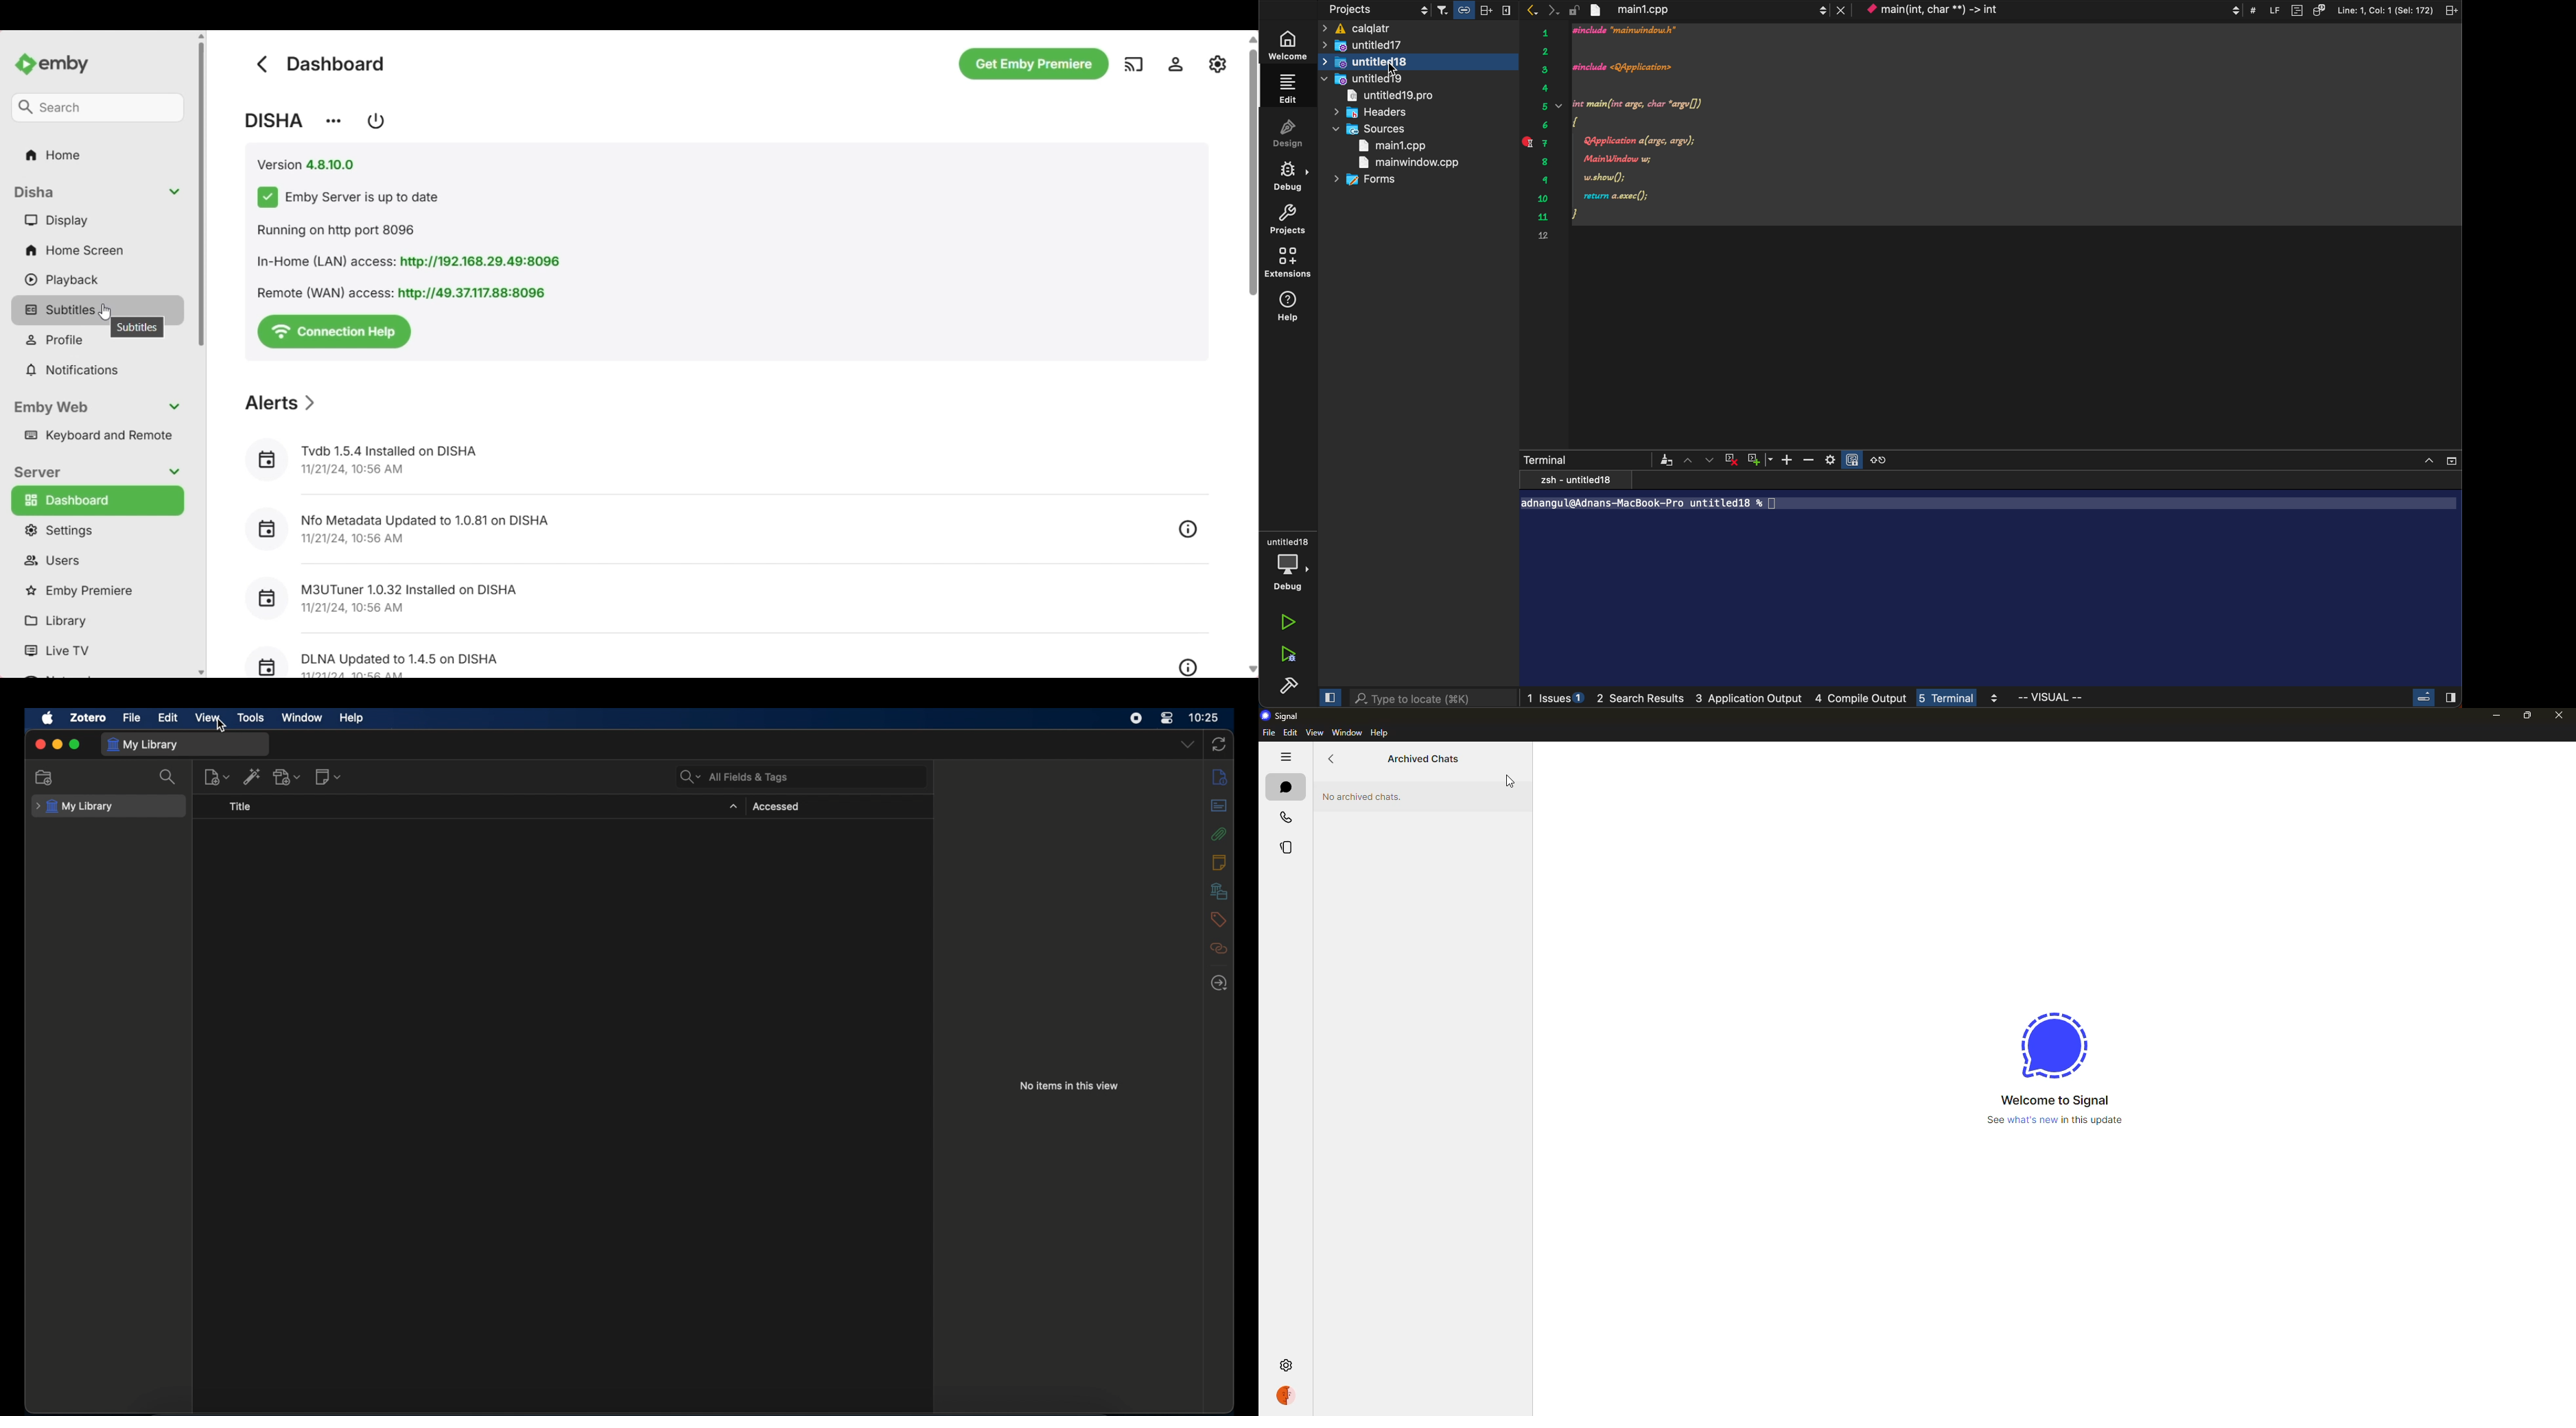  Describe the element at coordinates (1218, 744) in the screenshot. I see `sync` at that location.